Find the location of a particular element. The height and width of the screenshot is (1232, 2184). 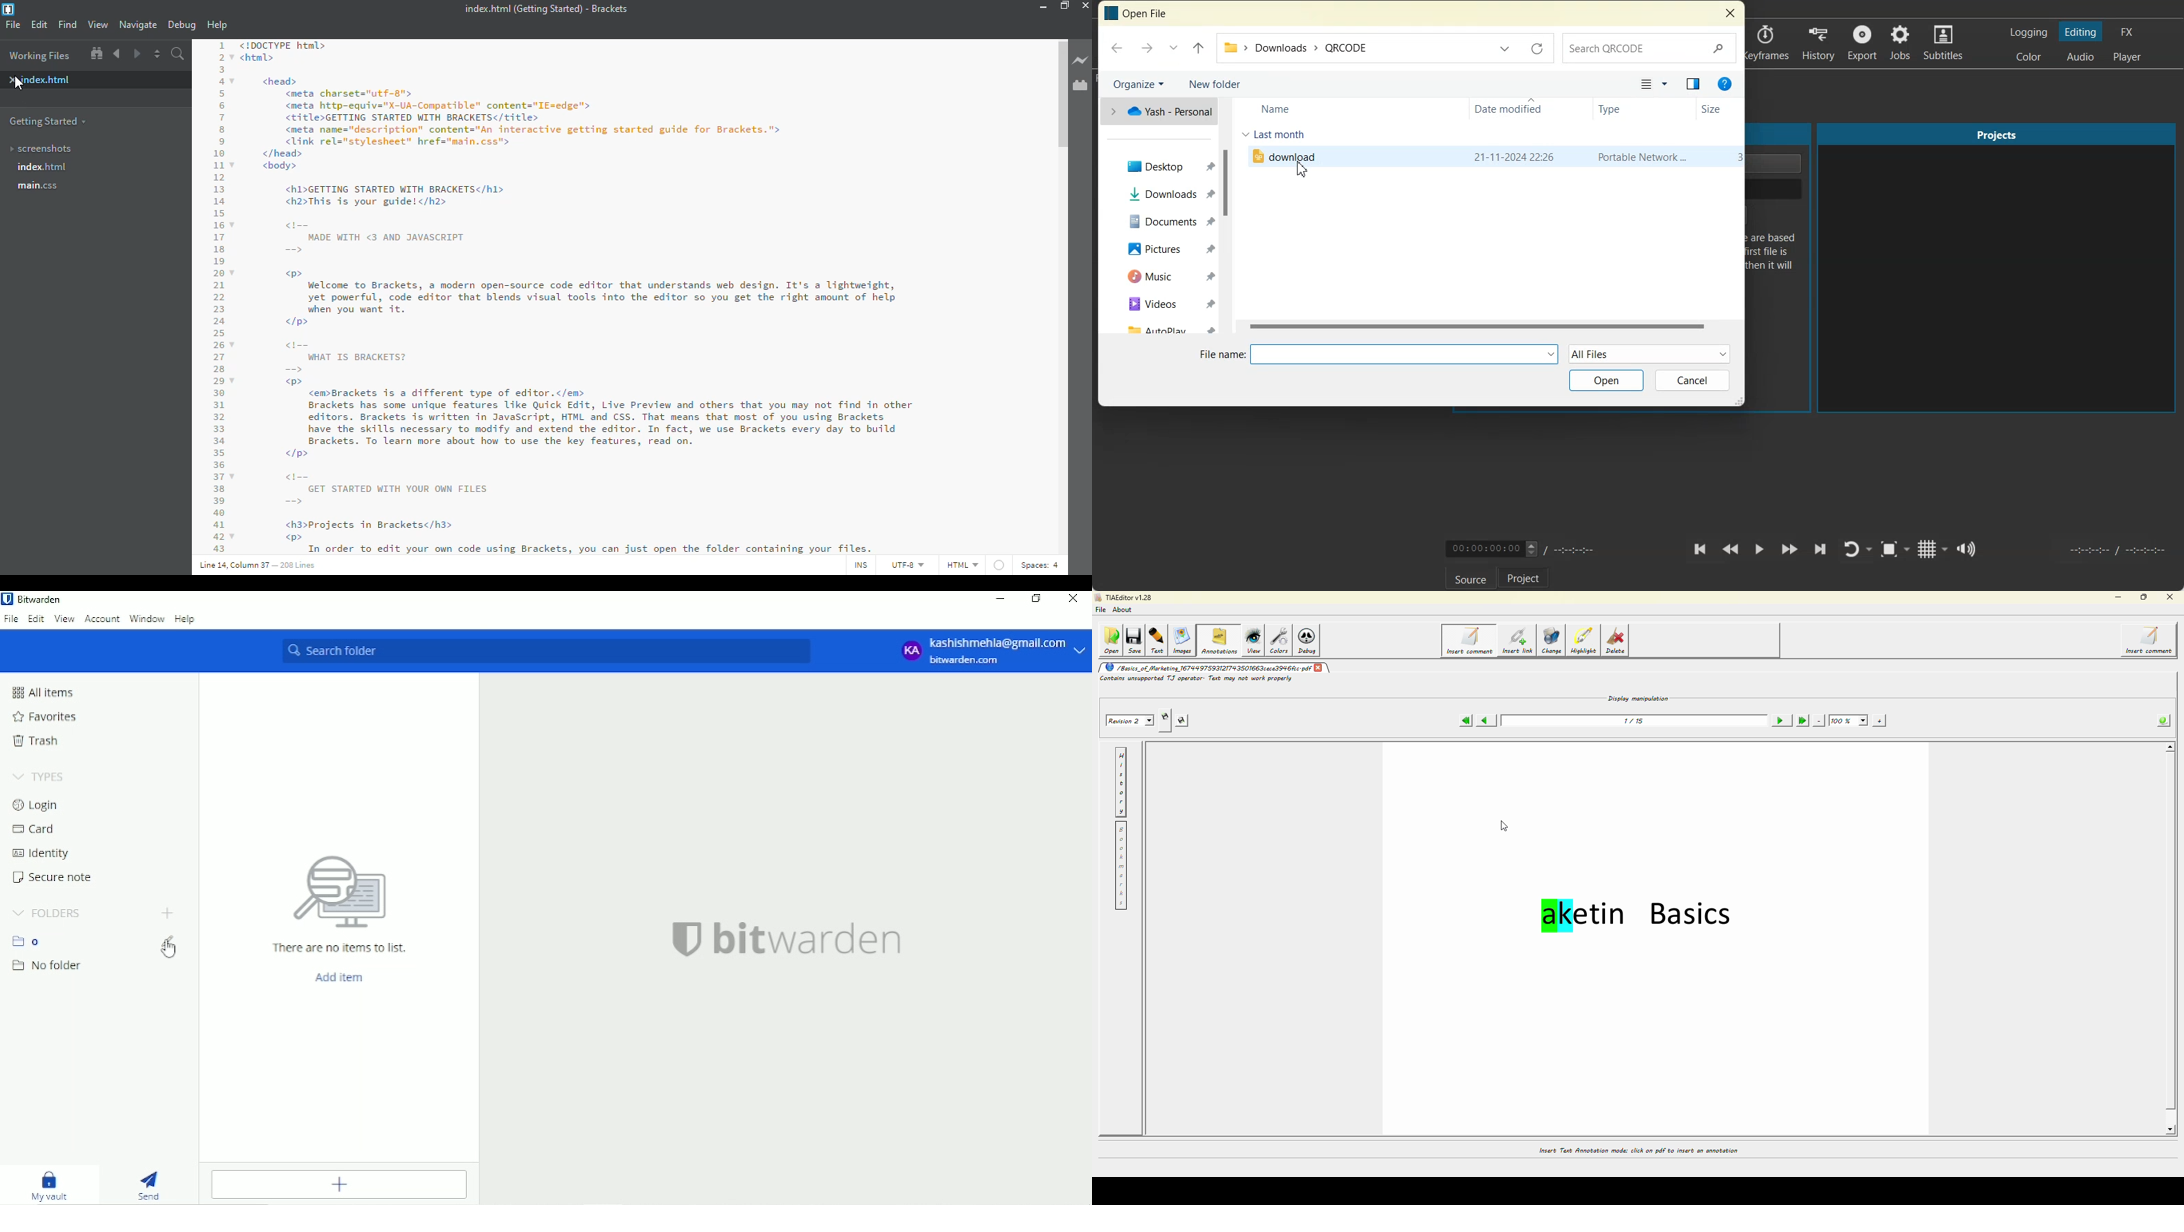

Documents is located at coordinates (1166, 220).